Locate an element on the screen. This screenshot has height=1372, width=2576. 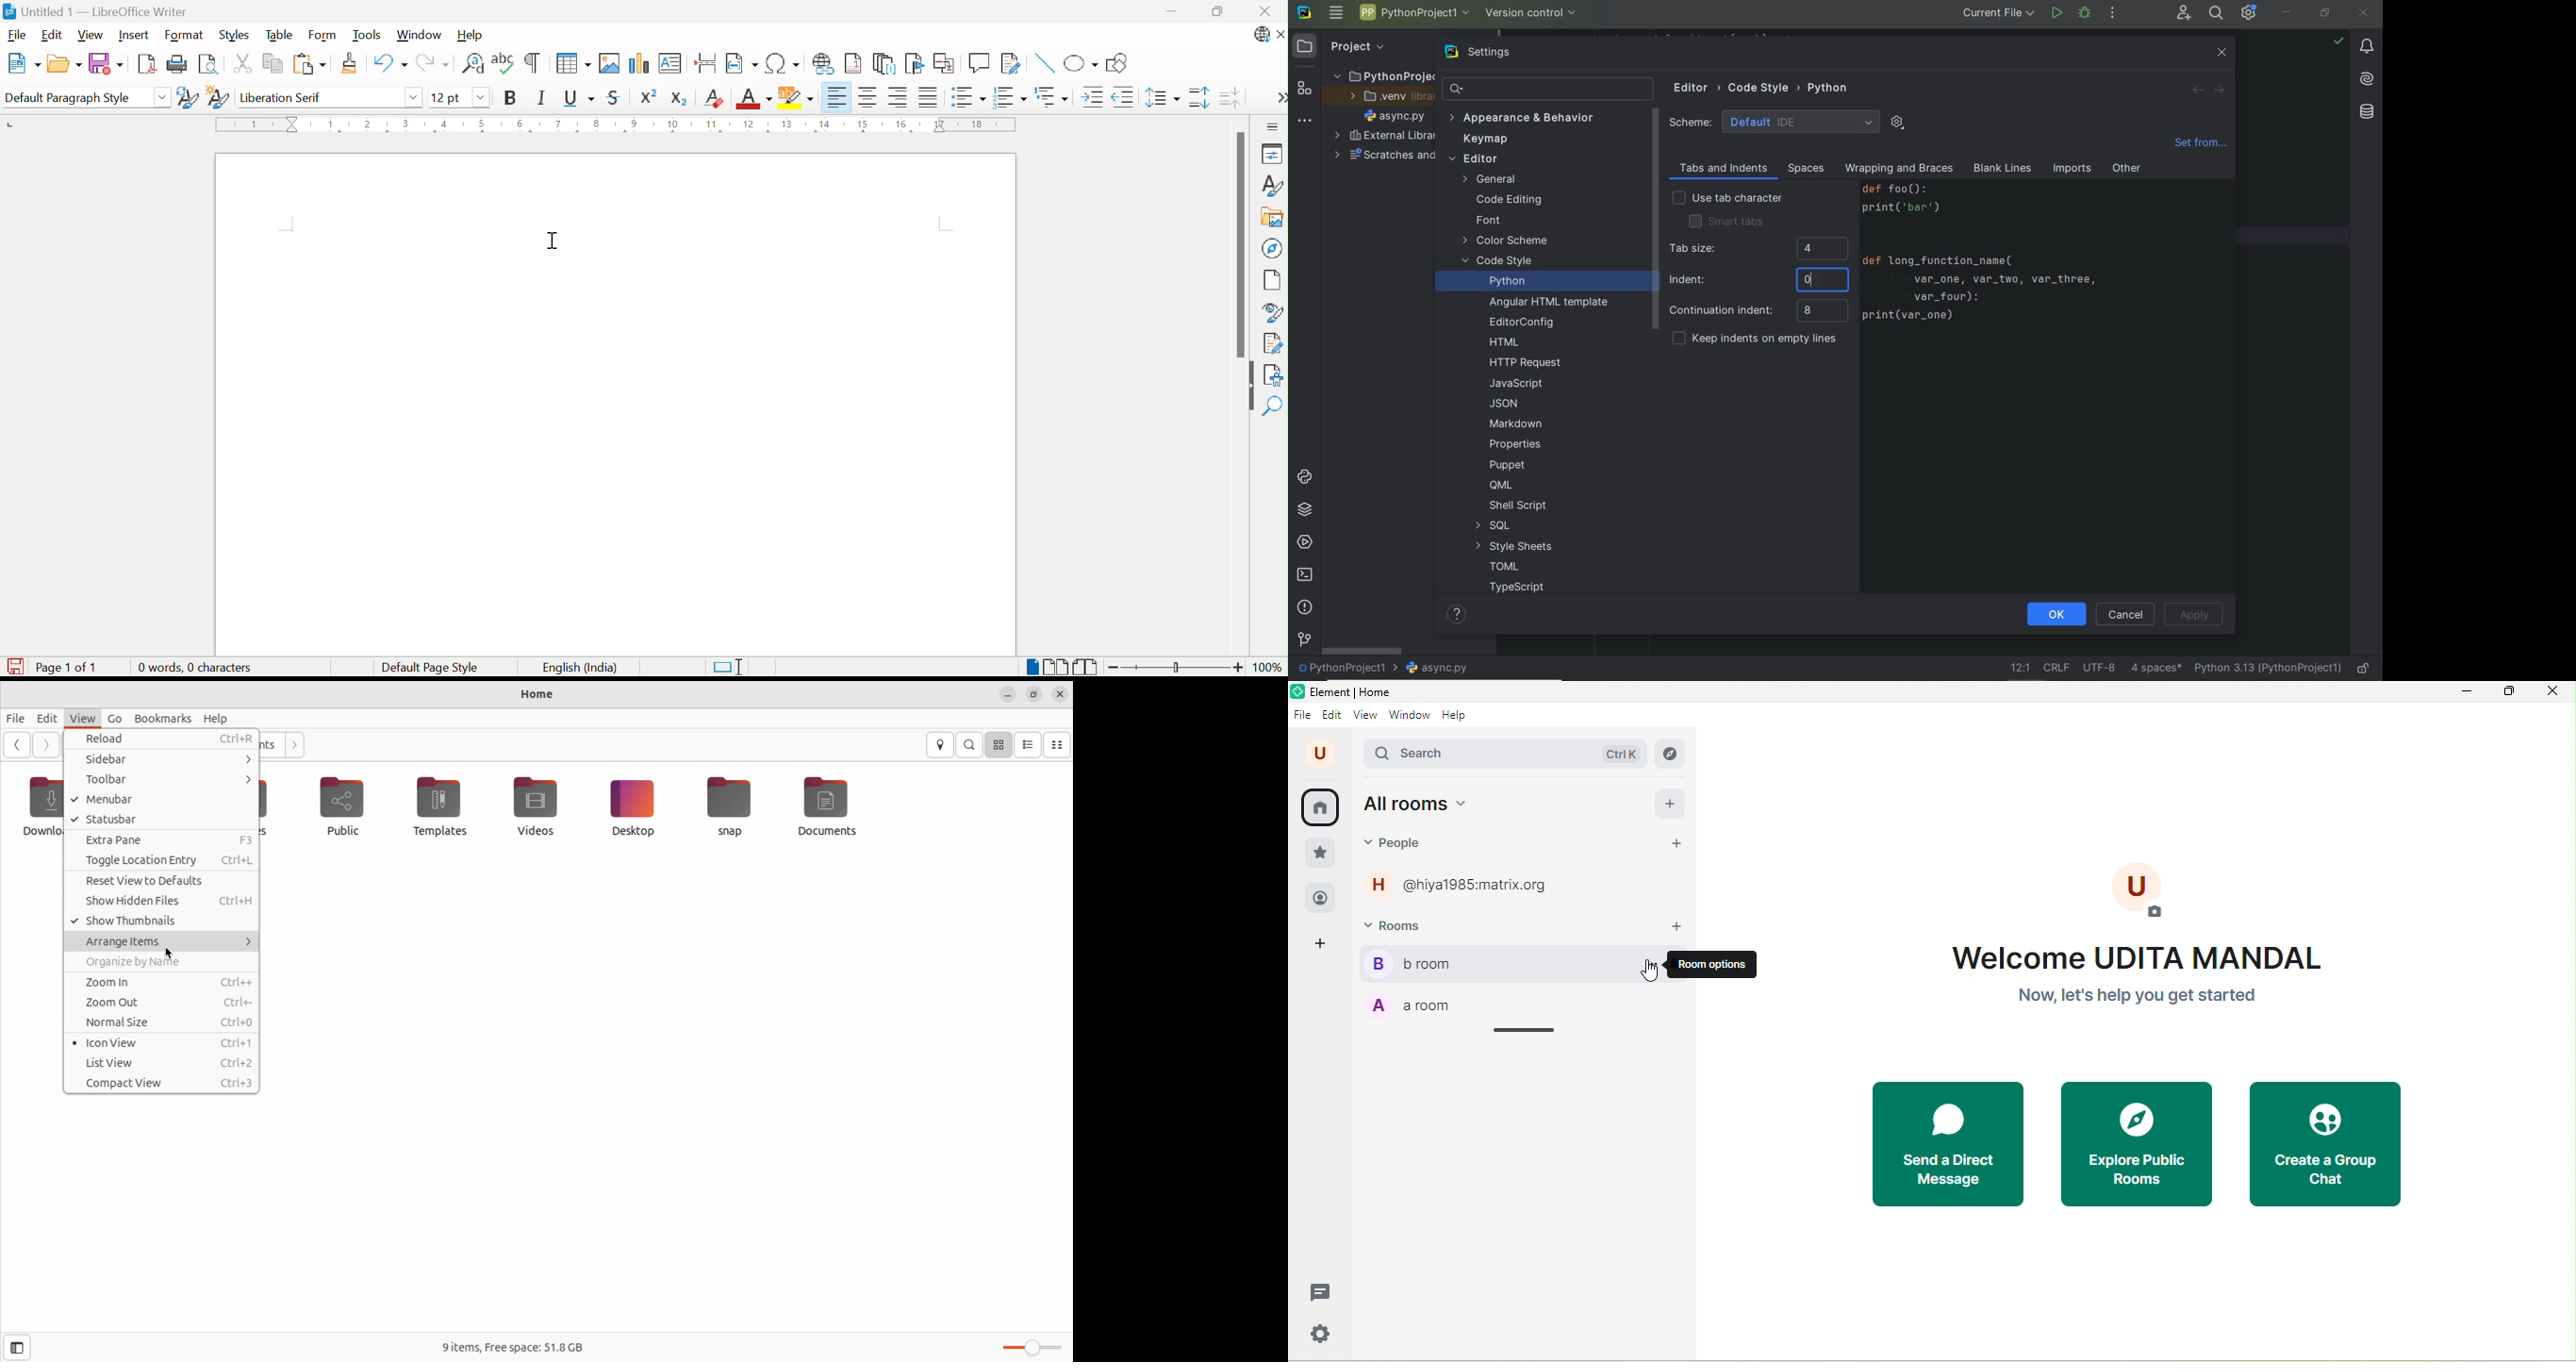
create a chat group is located at coordinates (2325, 1144).